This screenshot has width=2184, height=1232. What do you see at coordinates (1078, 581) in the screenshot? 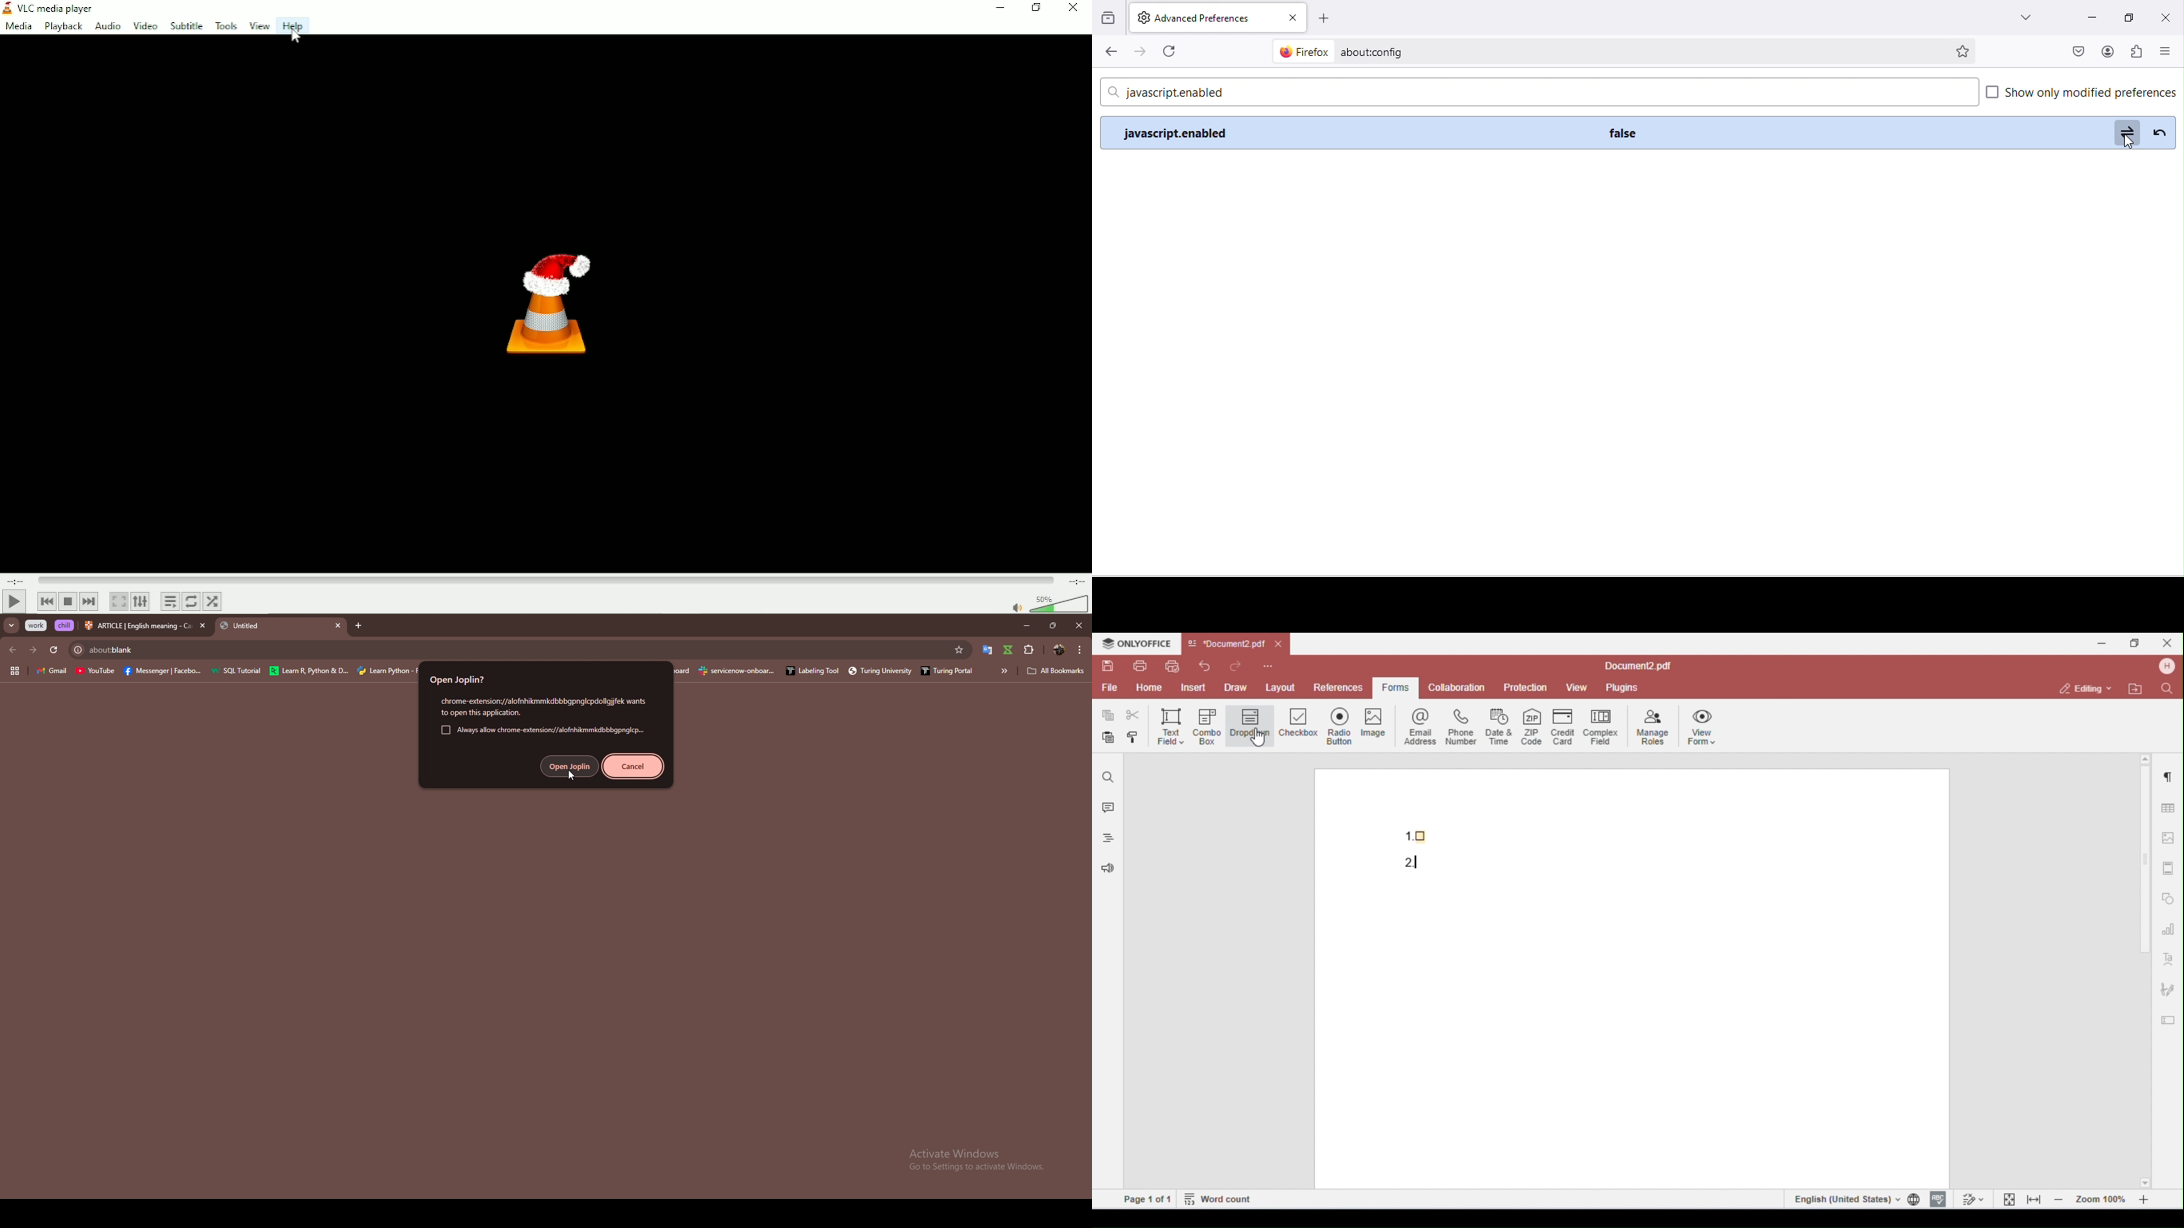
I see `Total duration` at bounding box center [1078, 581].